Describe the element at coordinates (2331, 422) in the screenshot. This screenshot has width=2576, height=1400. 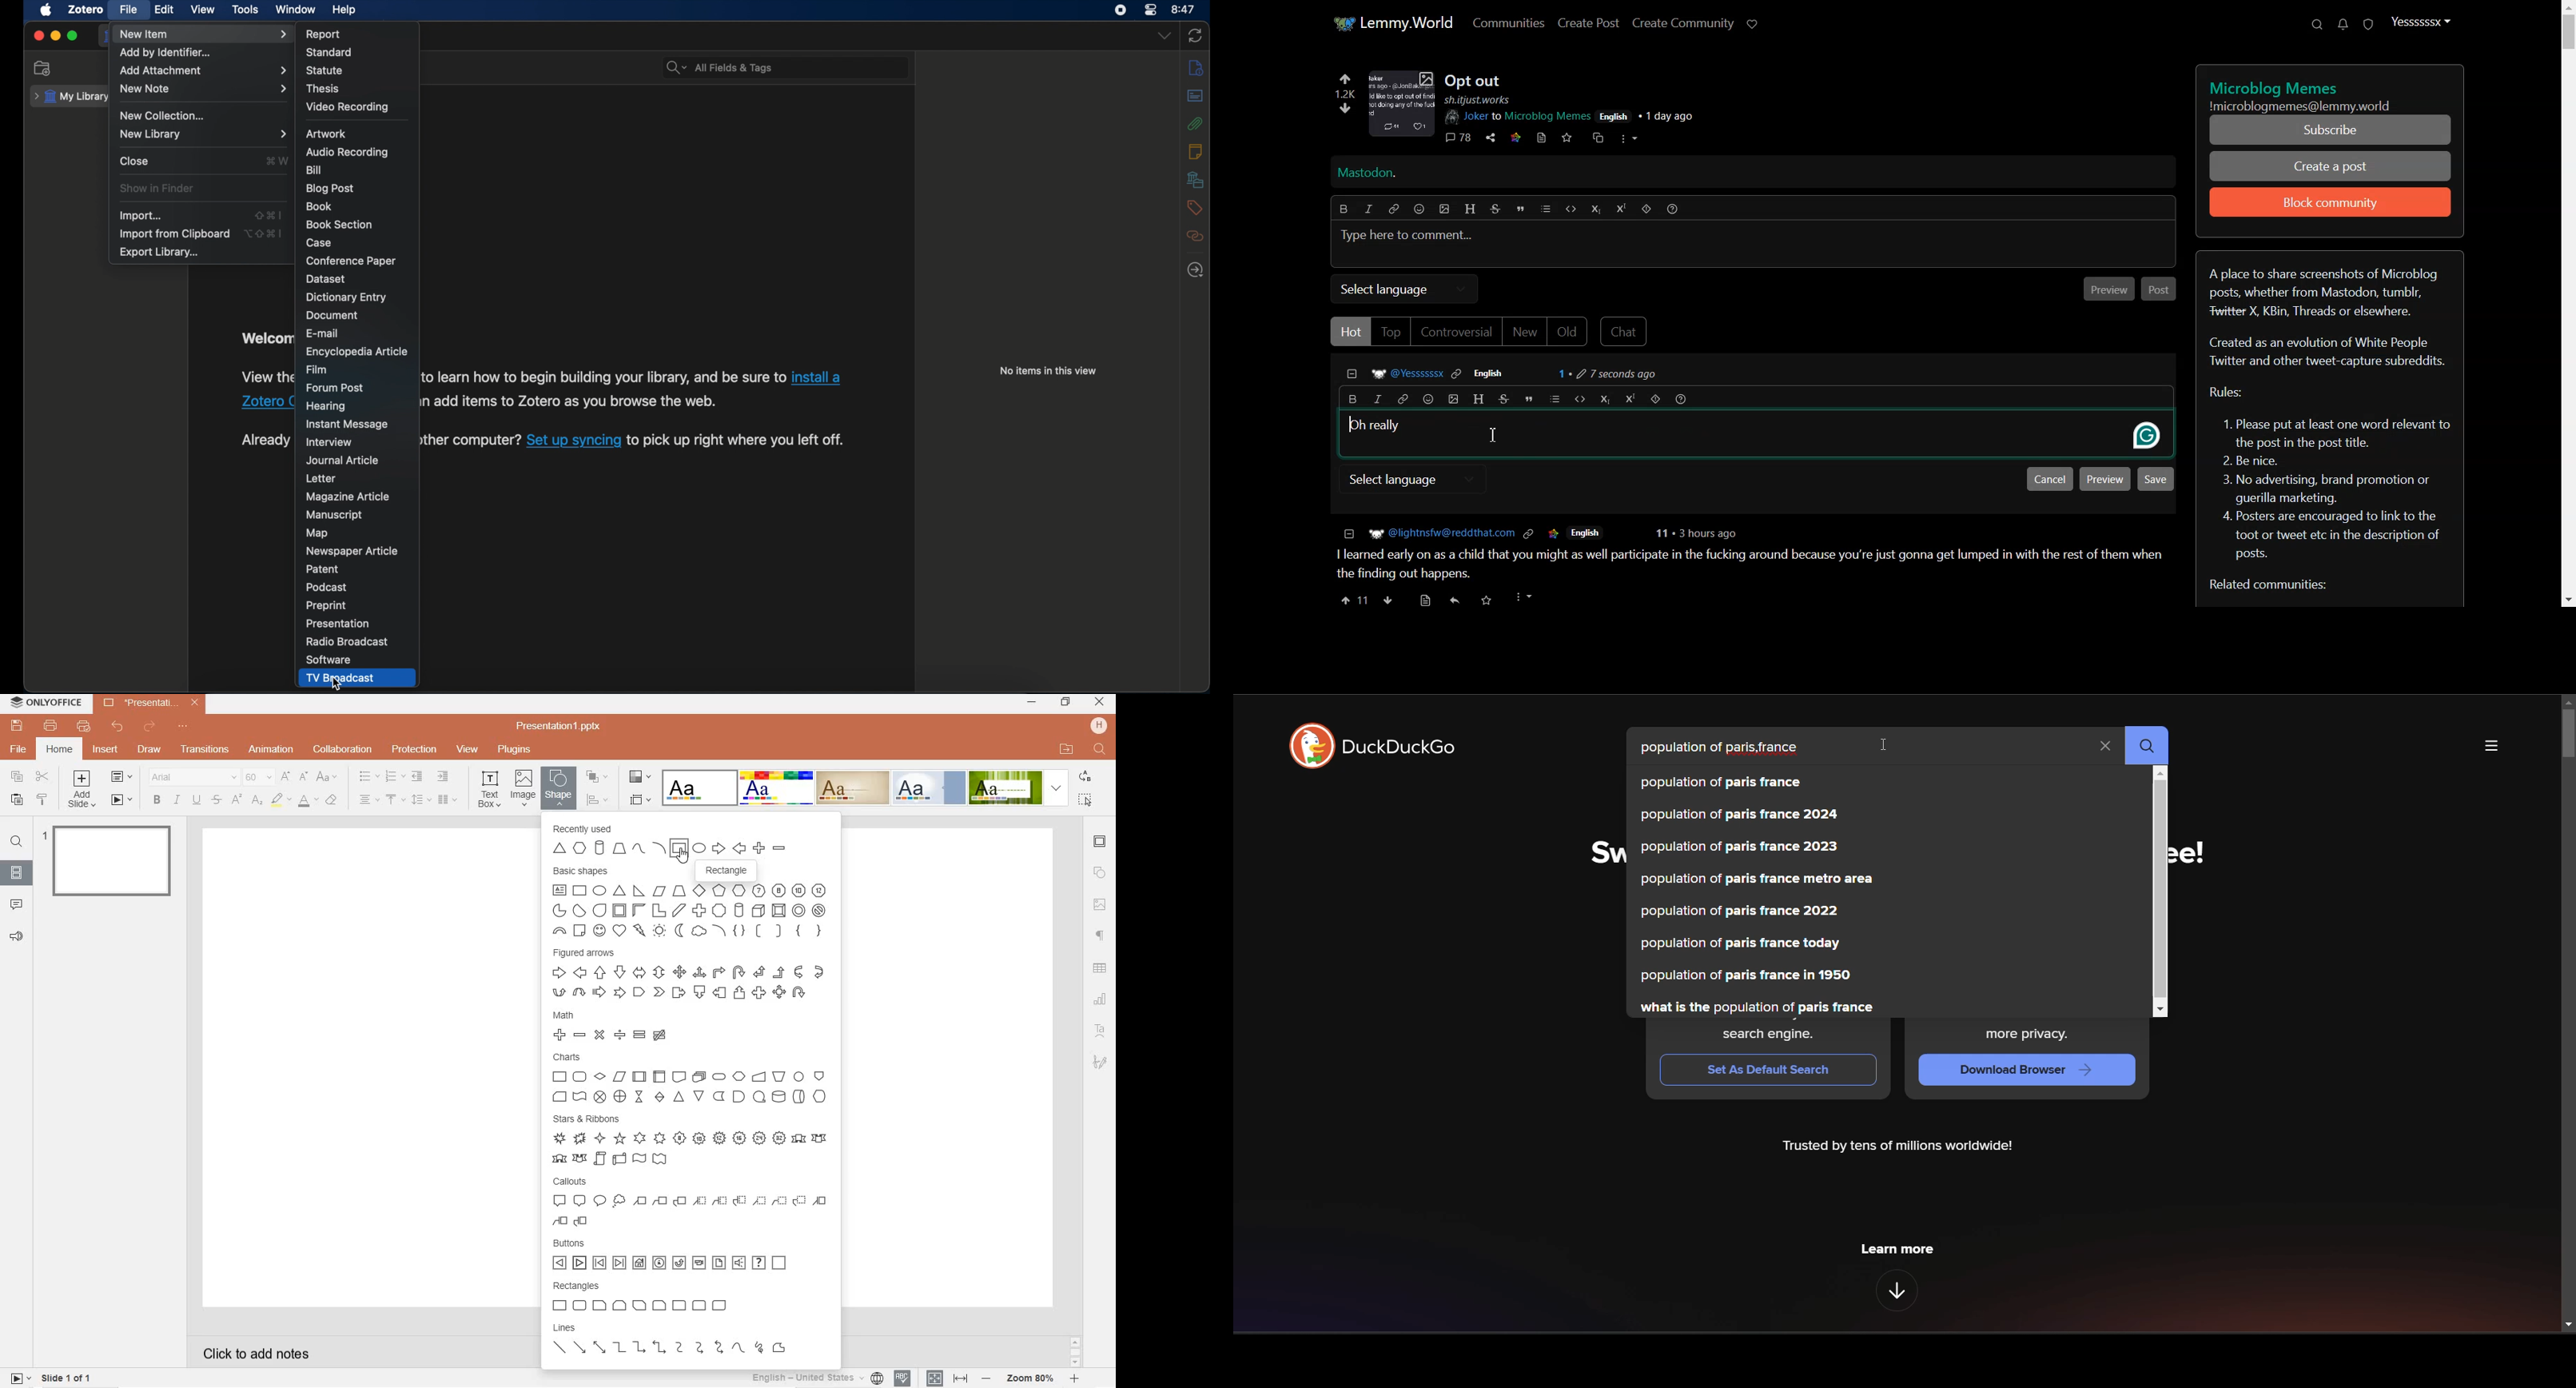
I see `Text` at that location.